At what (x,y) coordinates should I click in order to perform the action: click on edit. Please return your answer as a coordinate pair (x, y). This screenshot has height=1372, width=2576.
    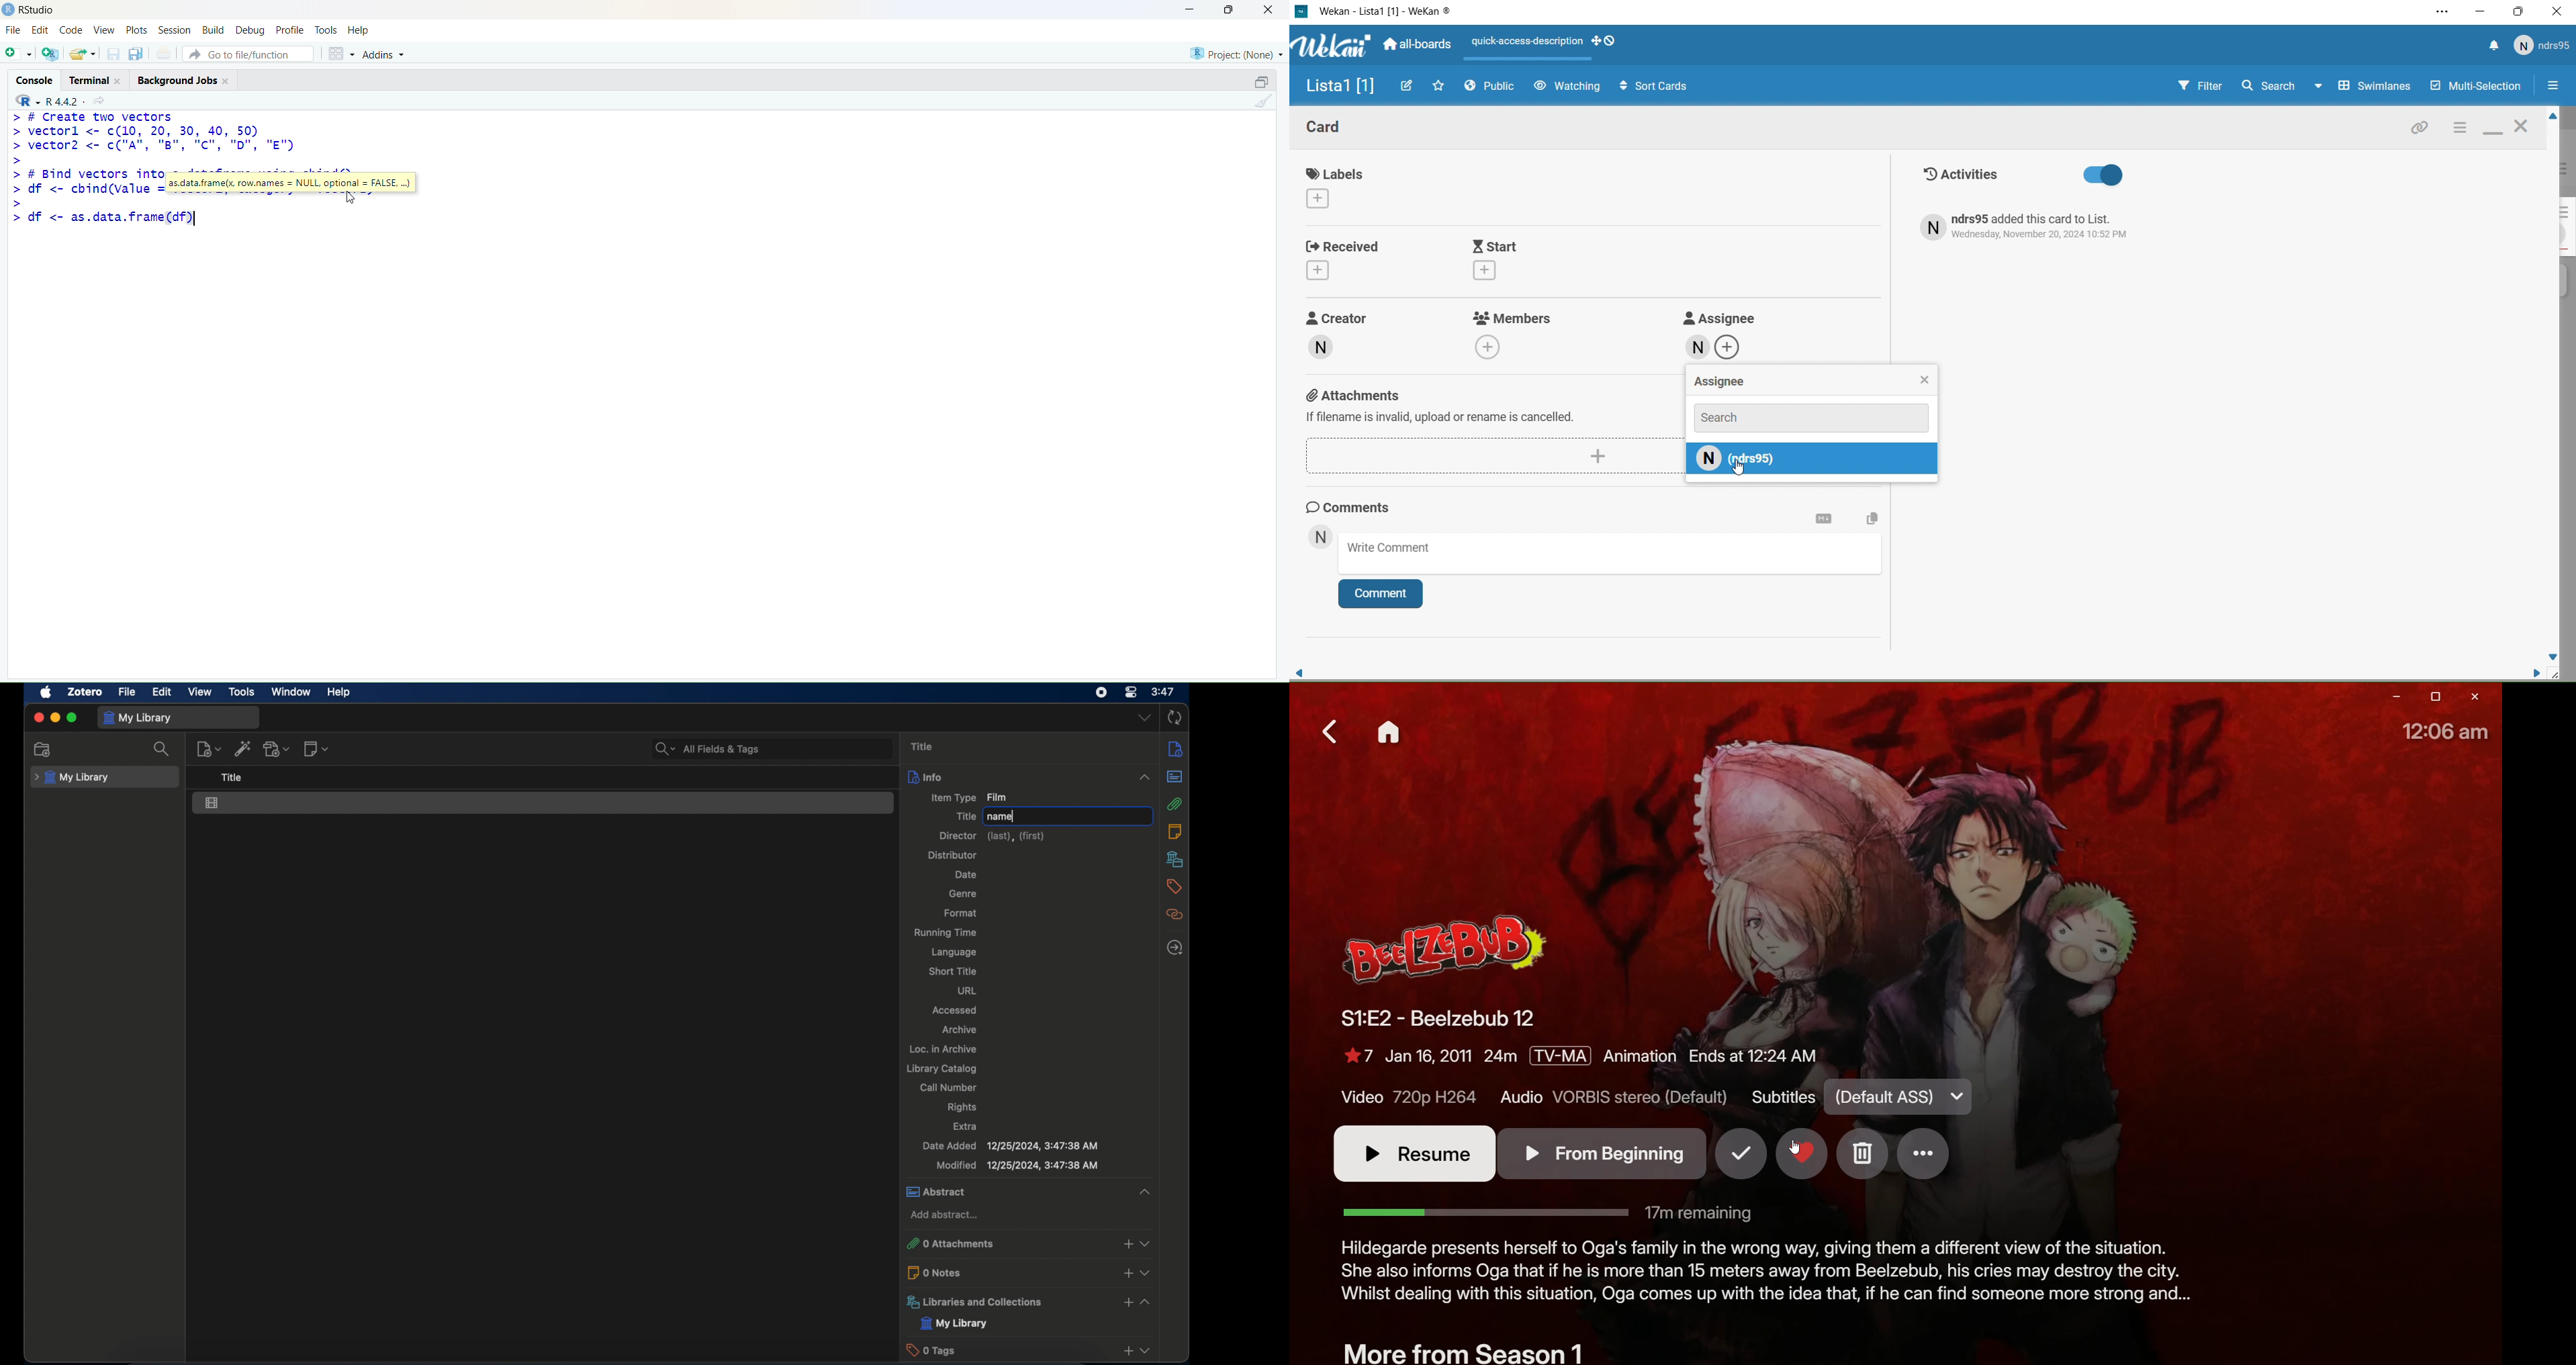
    Looking at the image, I should click on (164, 692).